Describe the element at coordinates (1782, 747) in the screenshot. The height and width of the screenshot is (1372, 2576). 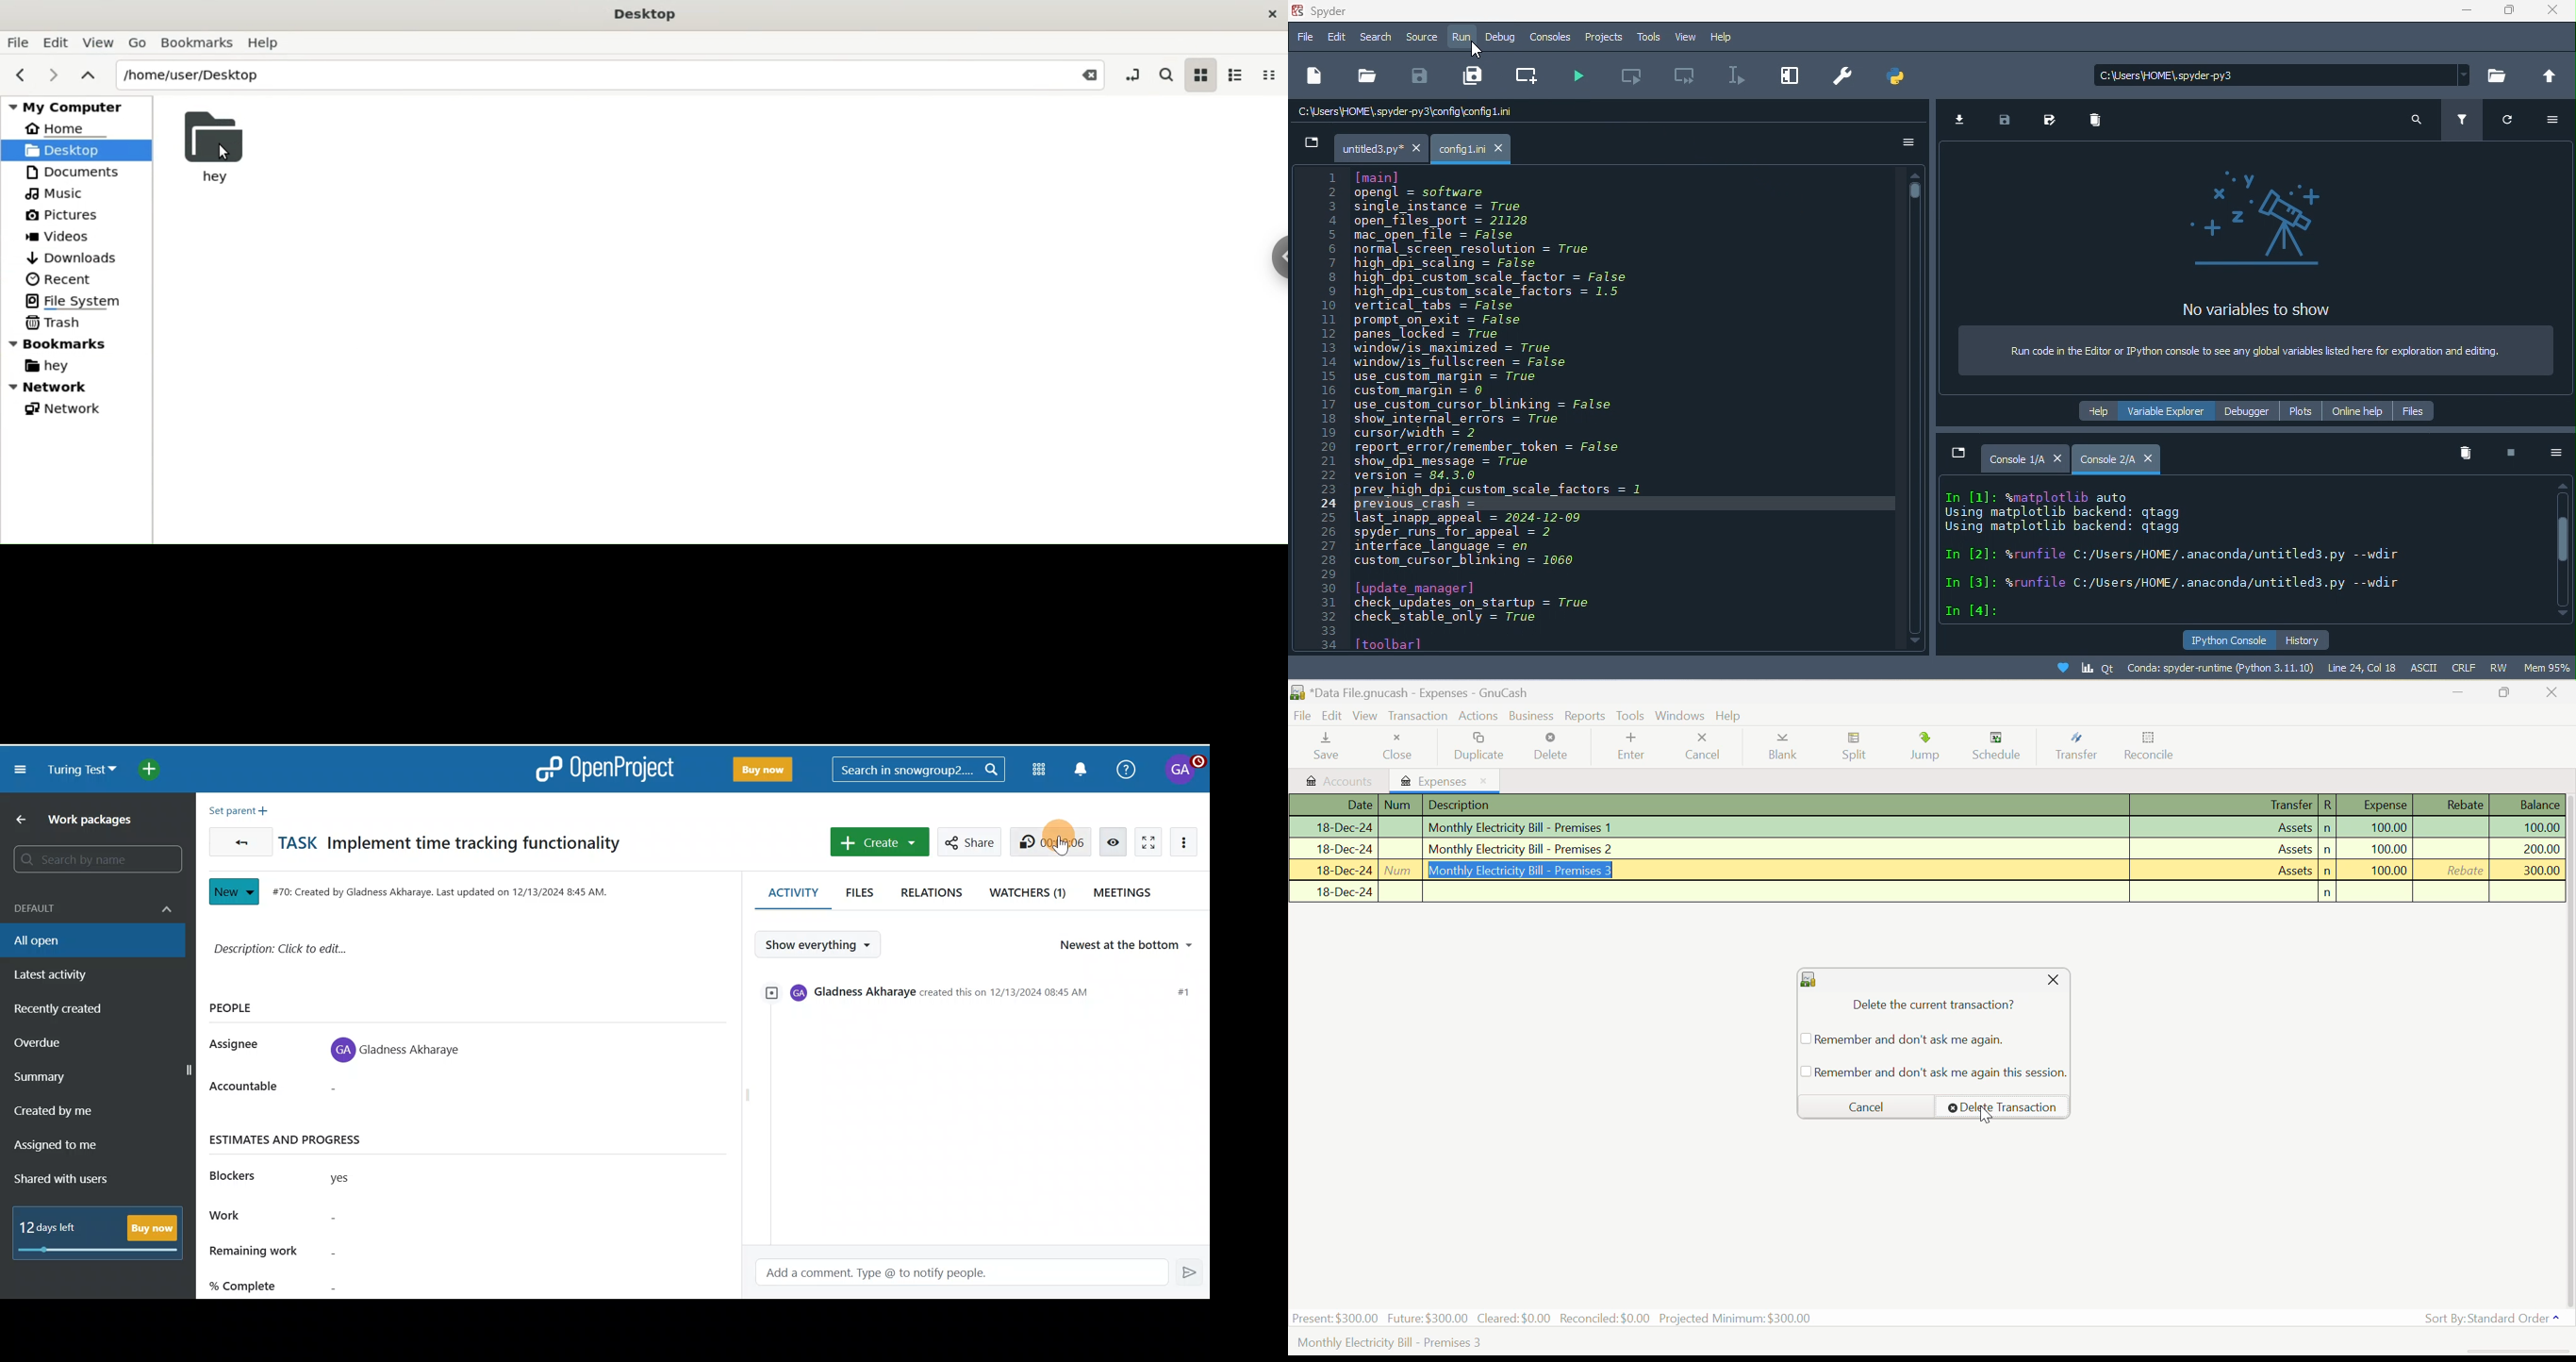
I see `Blank` at that location.